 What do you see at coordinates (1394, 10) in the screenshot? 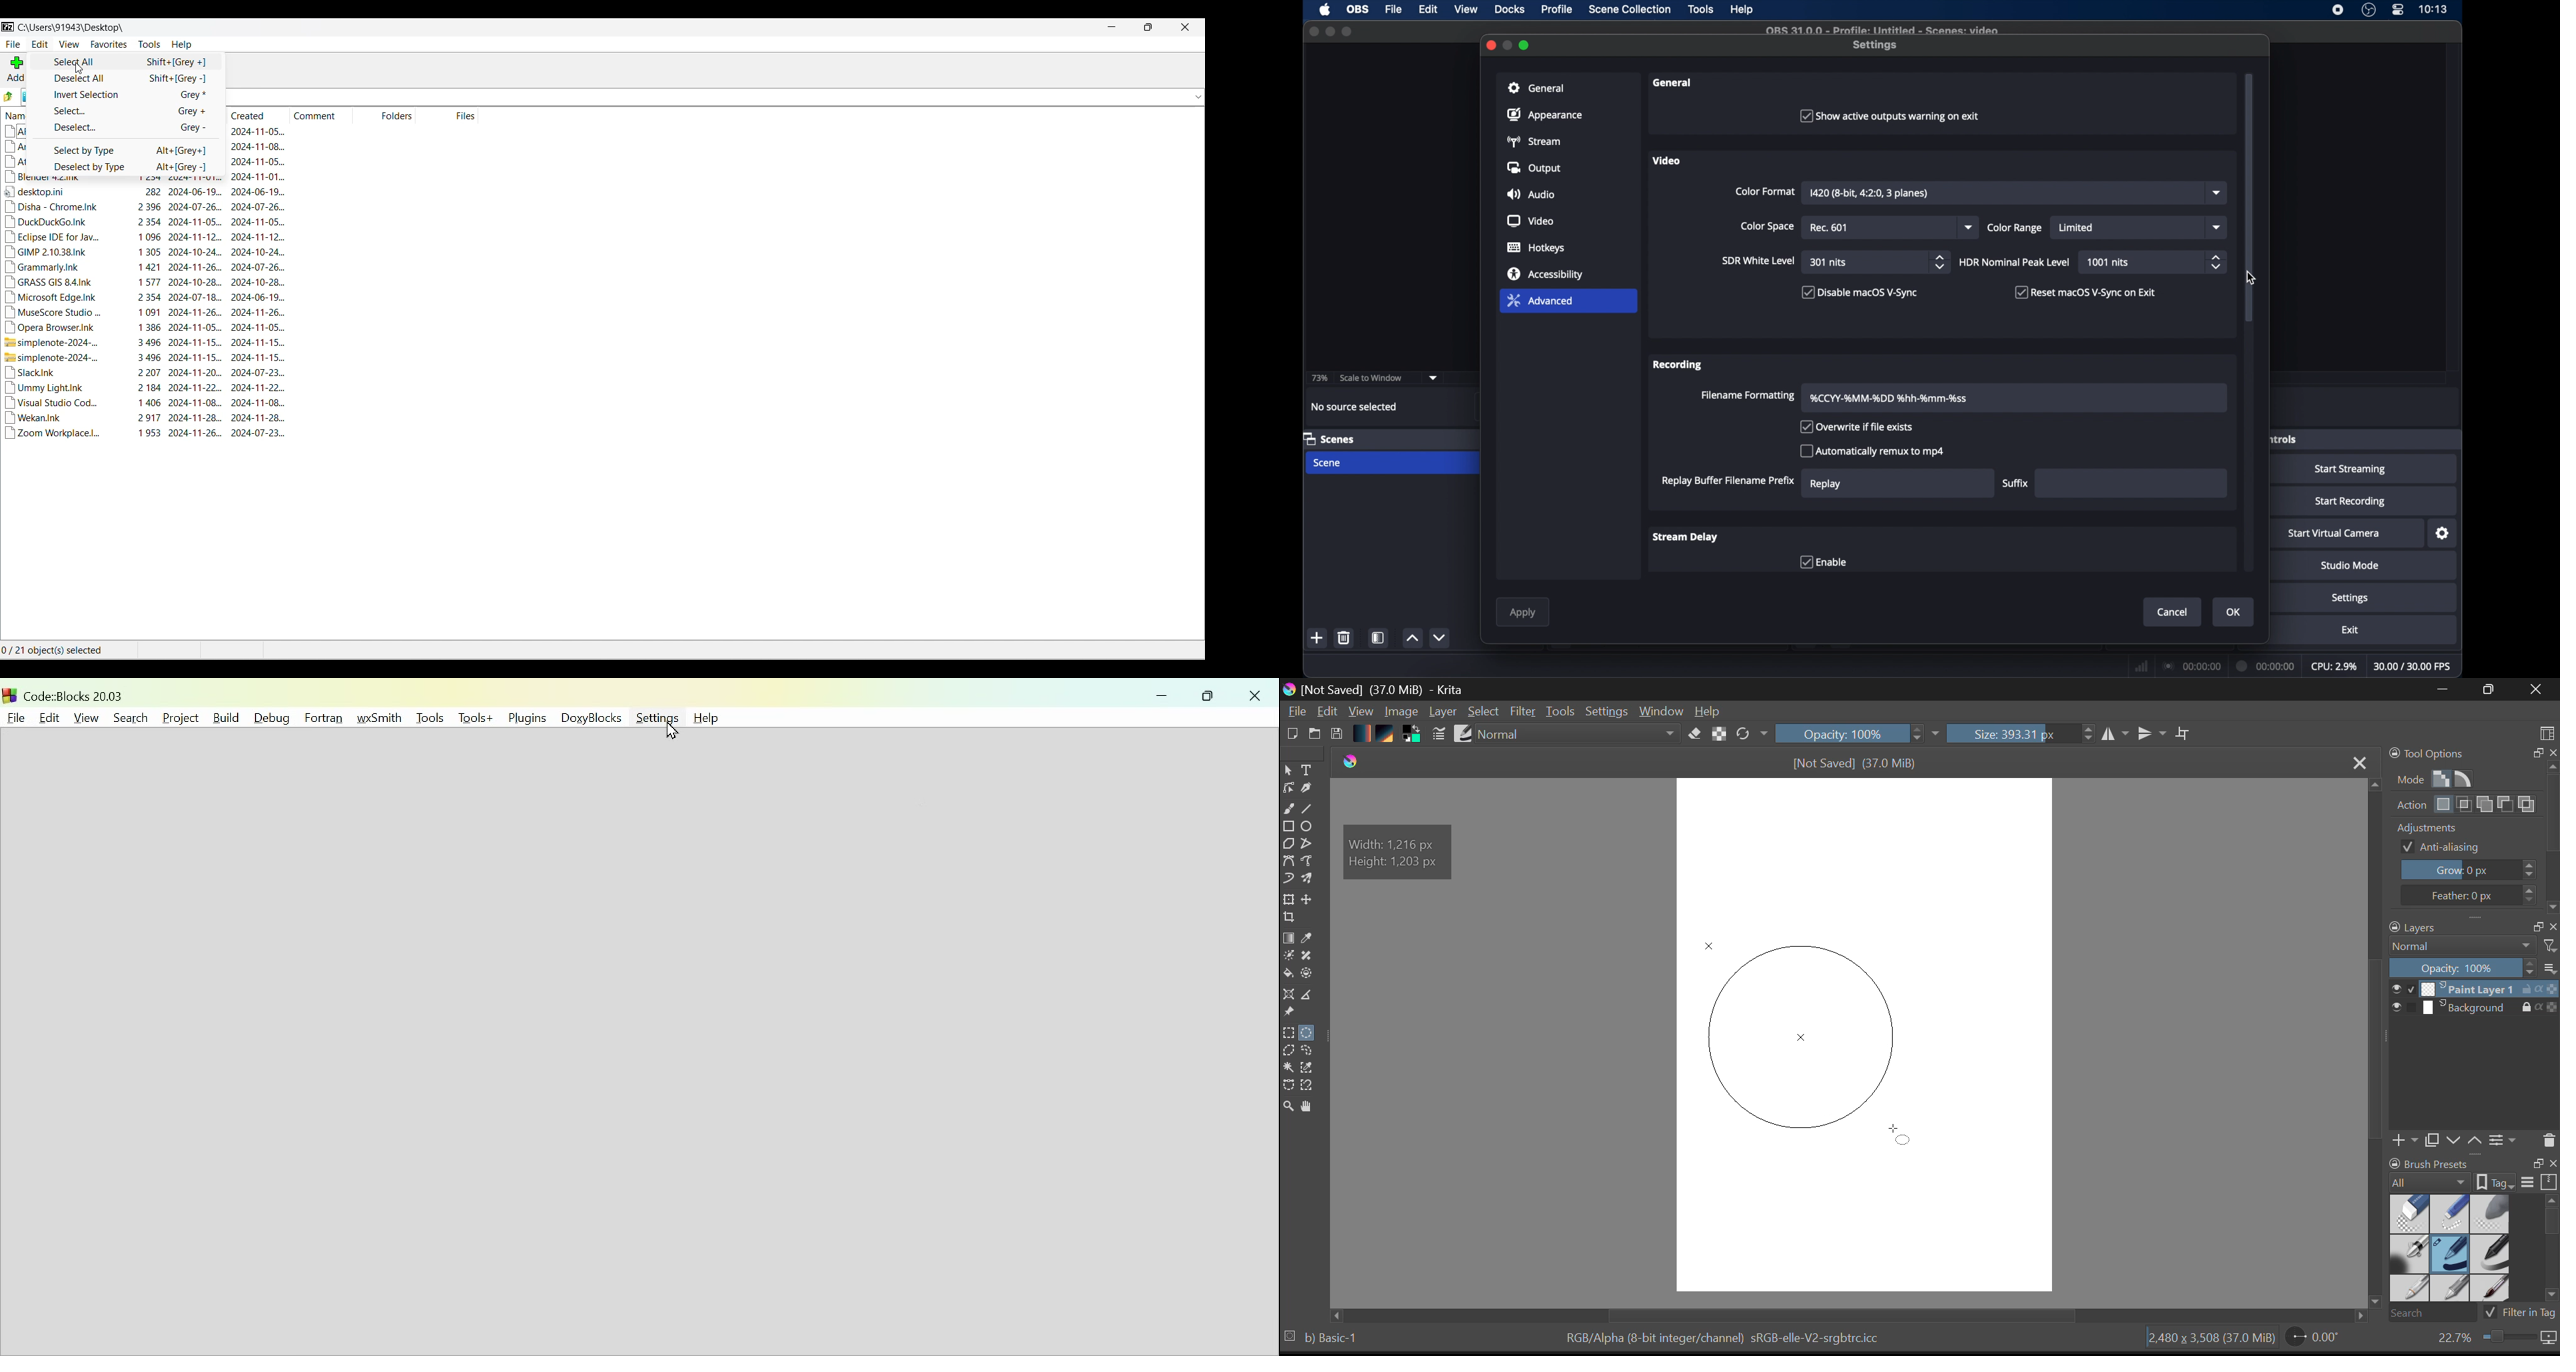
I see `file` at bounding box center [1394, 10].